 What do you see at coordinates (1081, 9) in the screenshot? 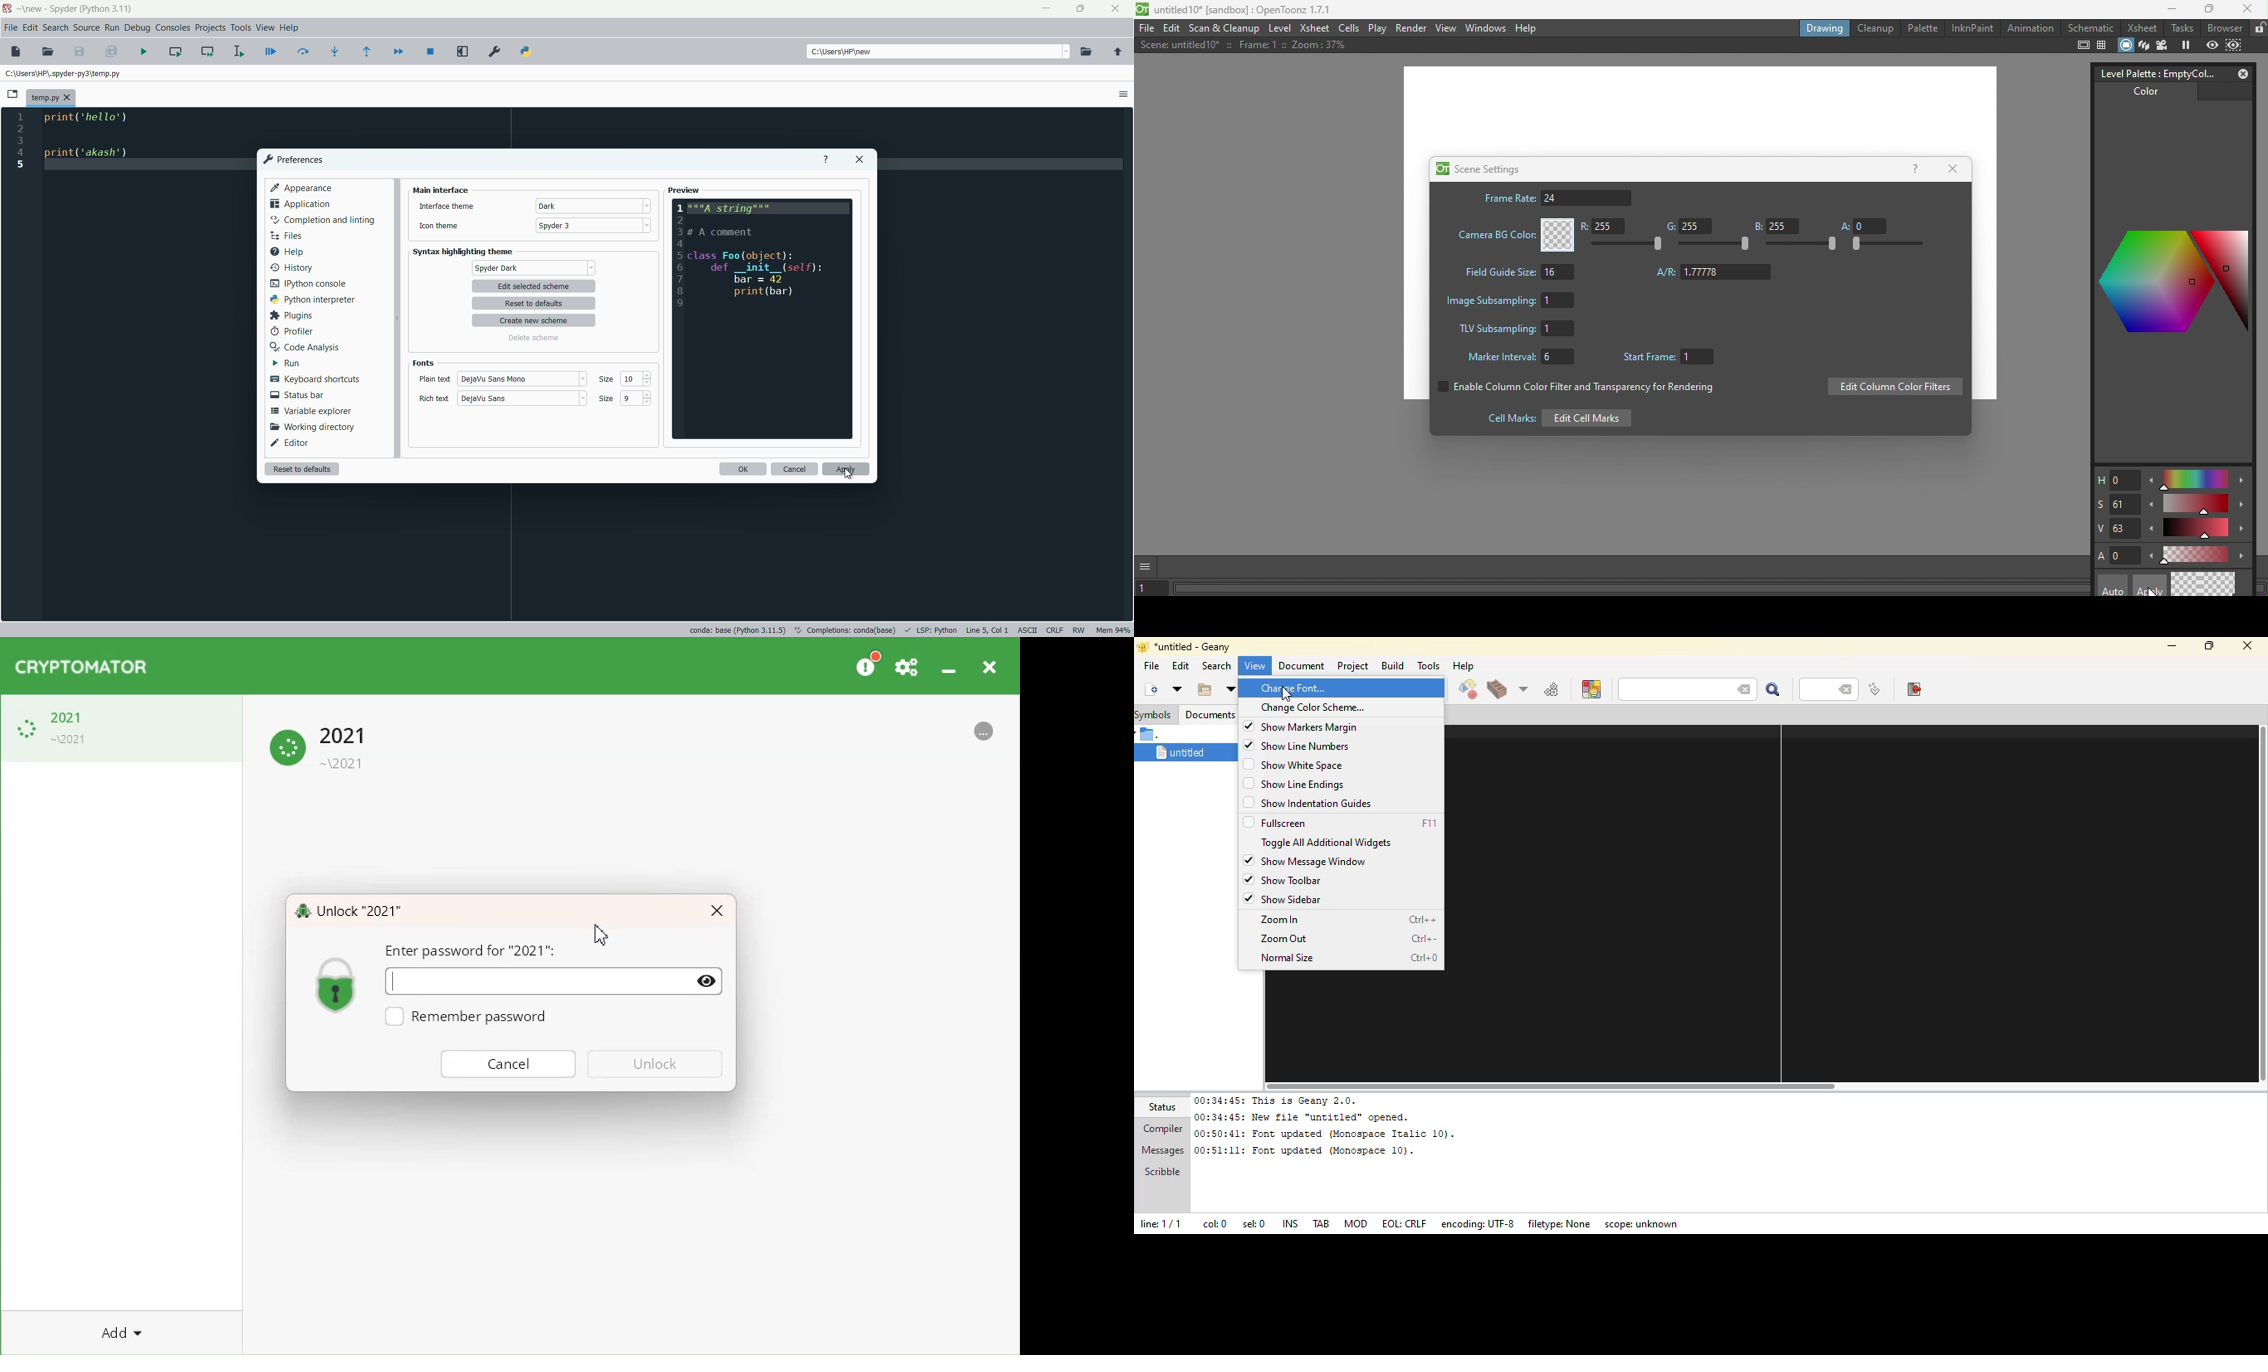
I see `maximize` at bounding box center [1081, 9].